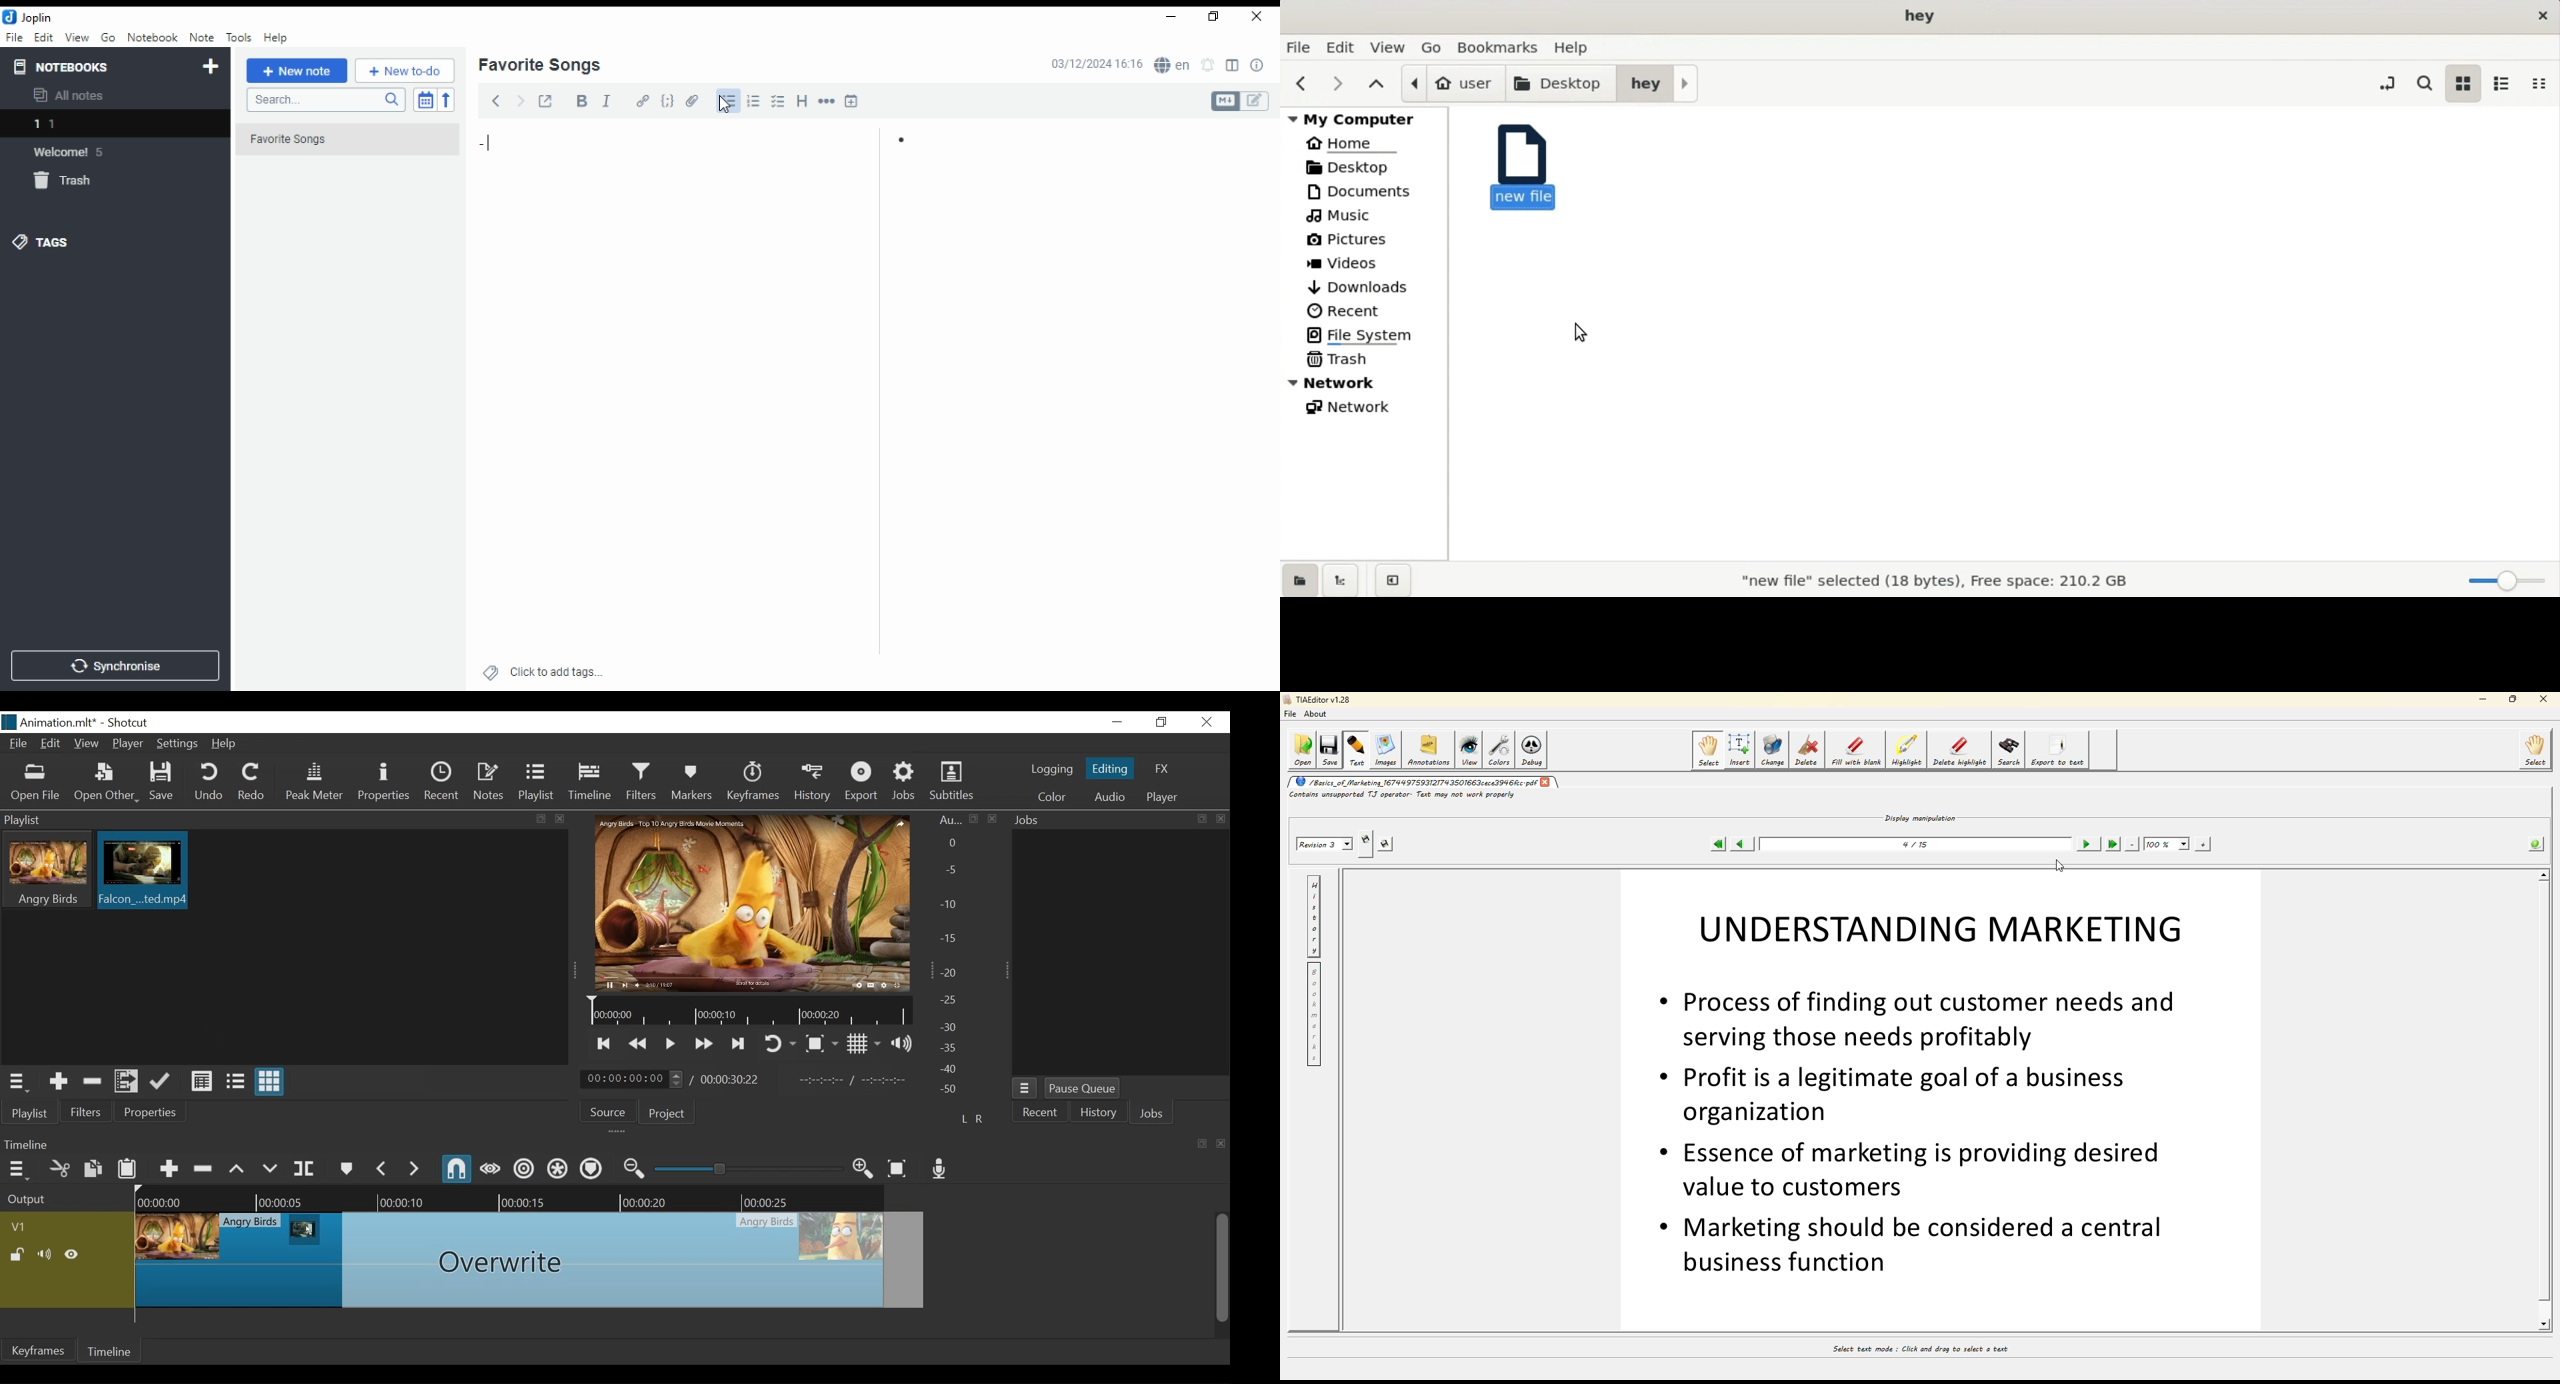  Describe the element at coordinates (14, 36) in the screenshot. I see `file` at that location.